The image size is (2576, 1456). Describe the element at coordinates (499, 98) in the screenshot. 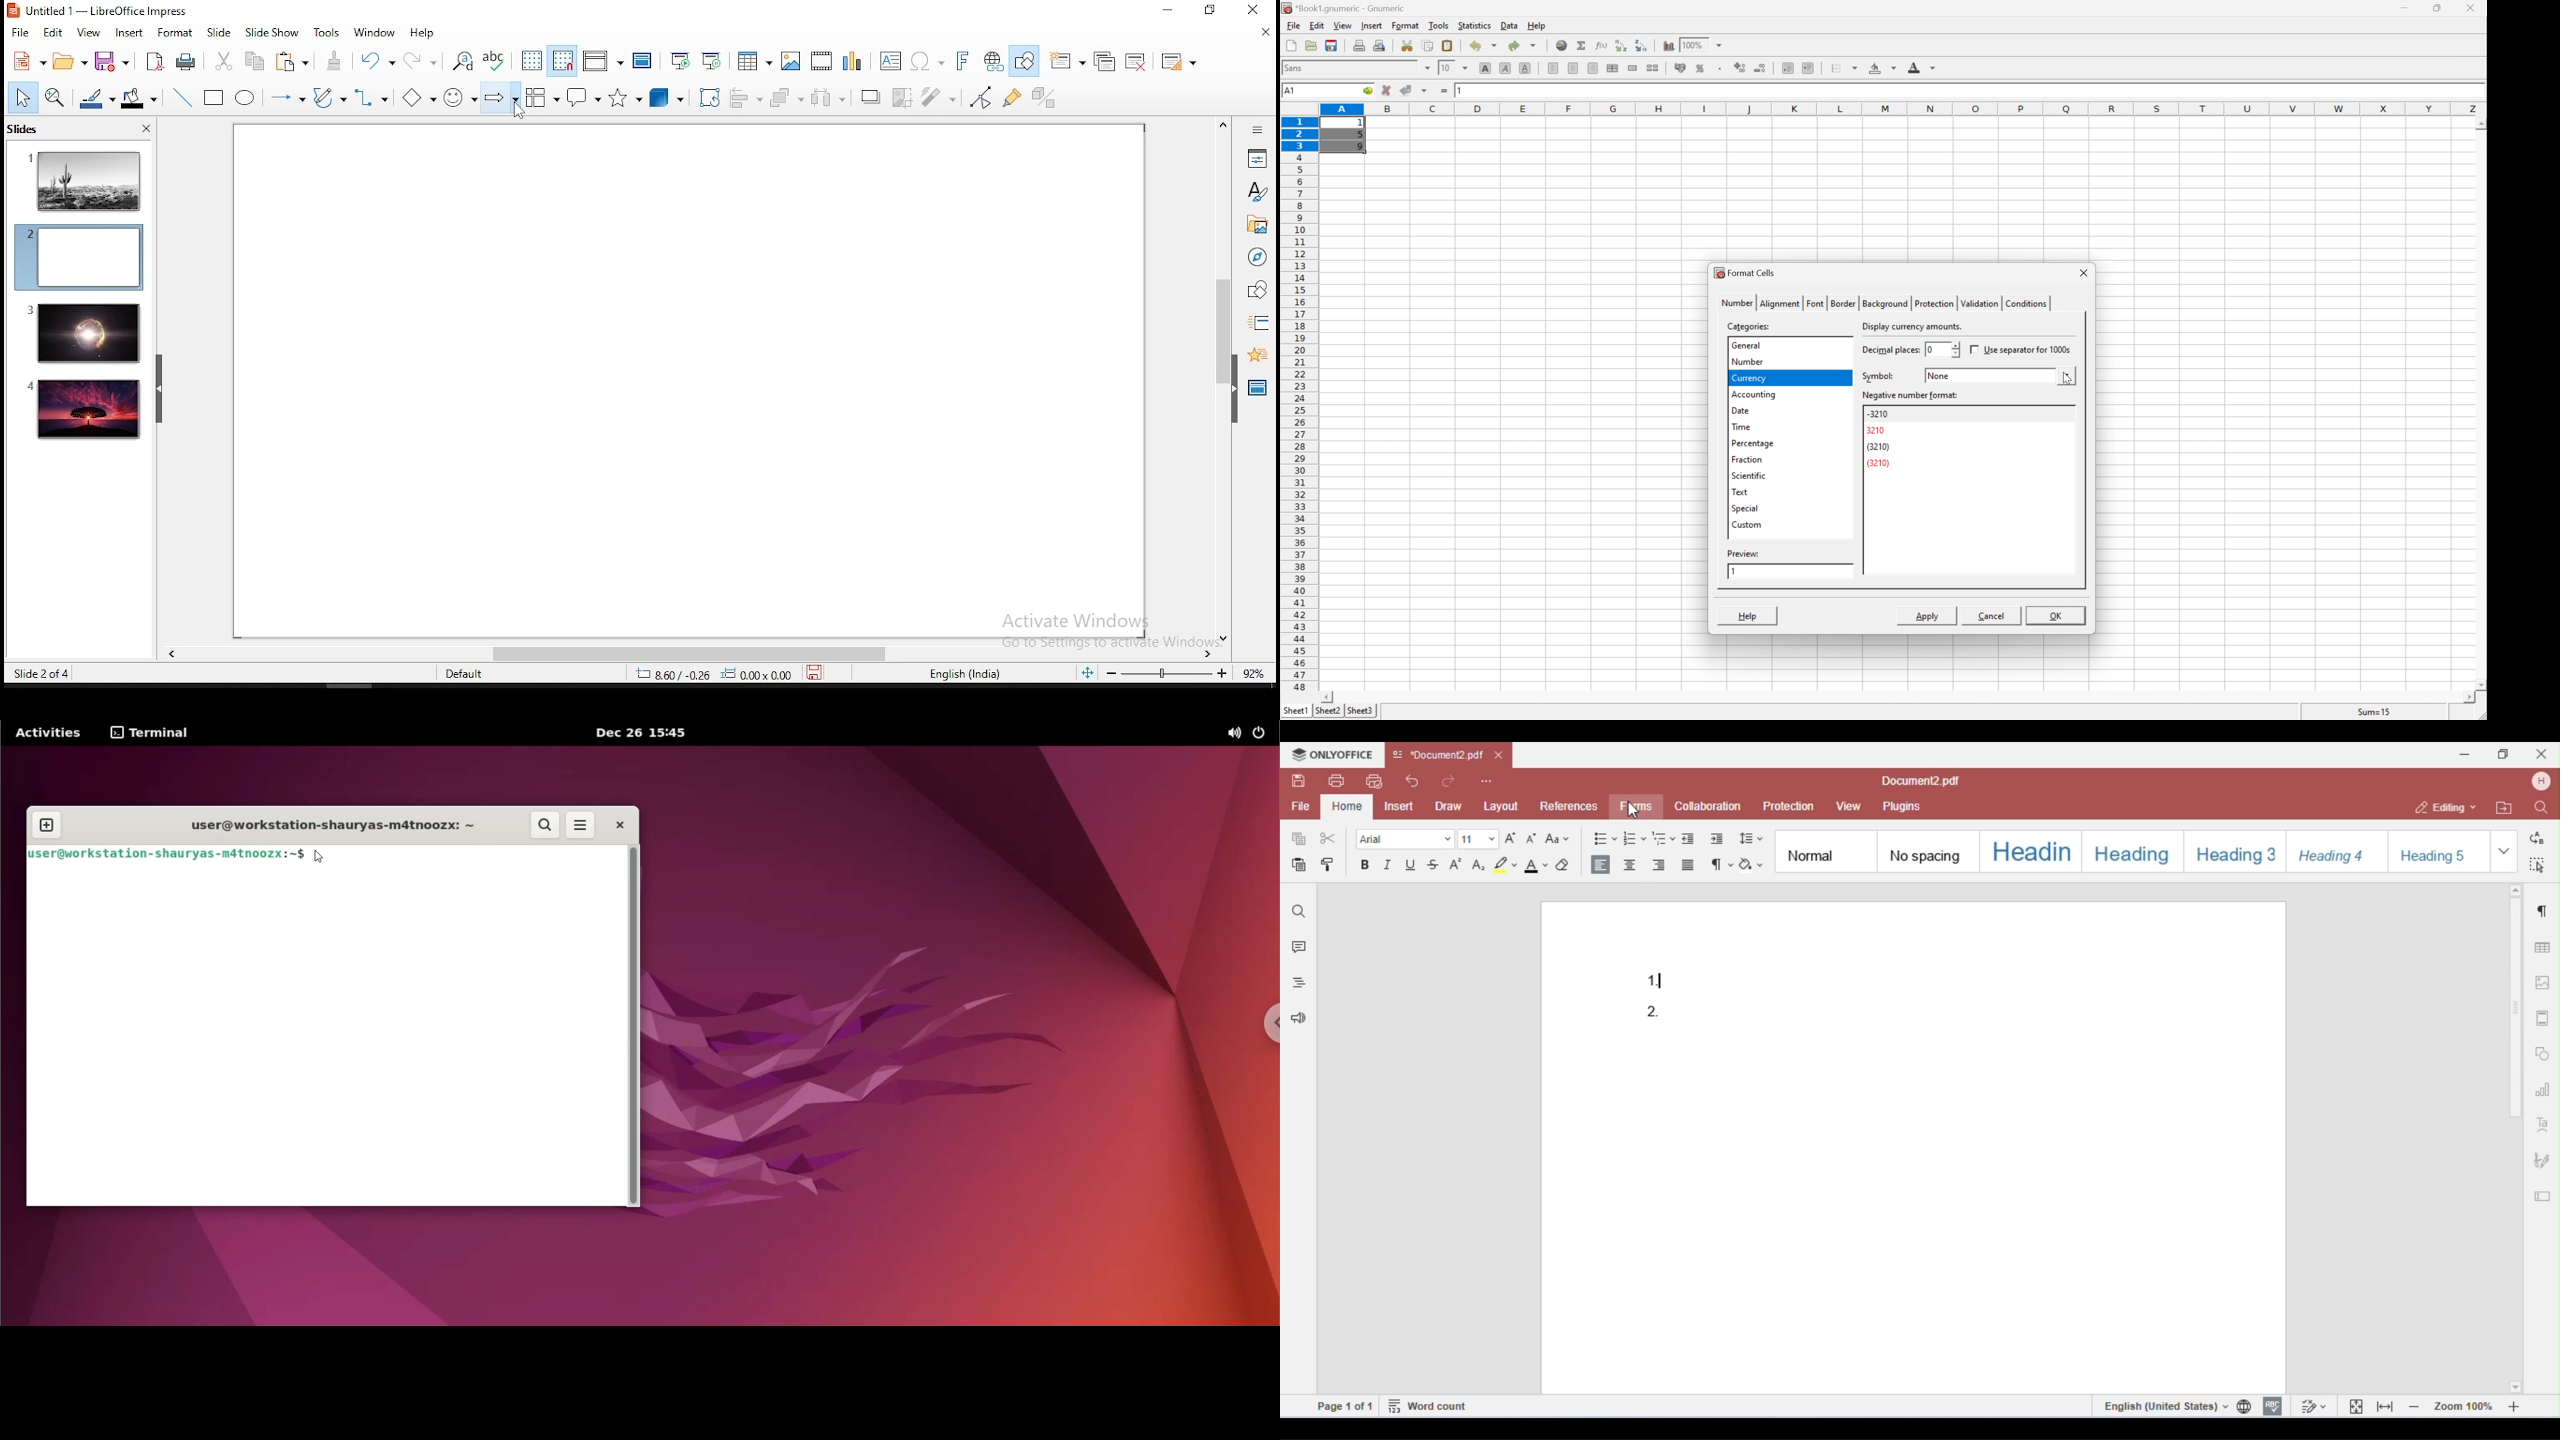

I see `block arrows` at that location.